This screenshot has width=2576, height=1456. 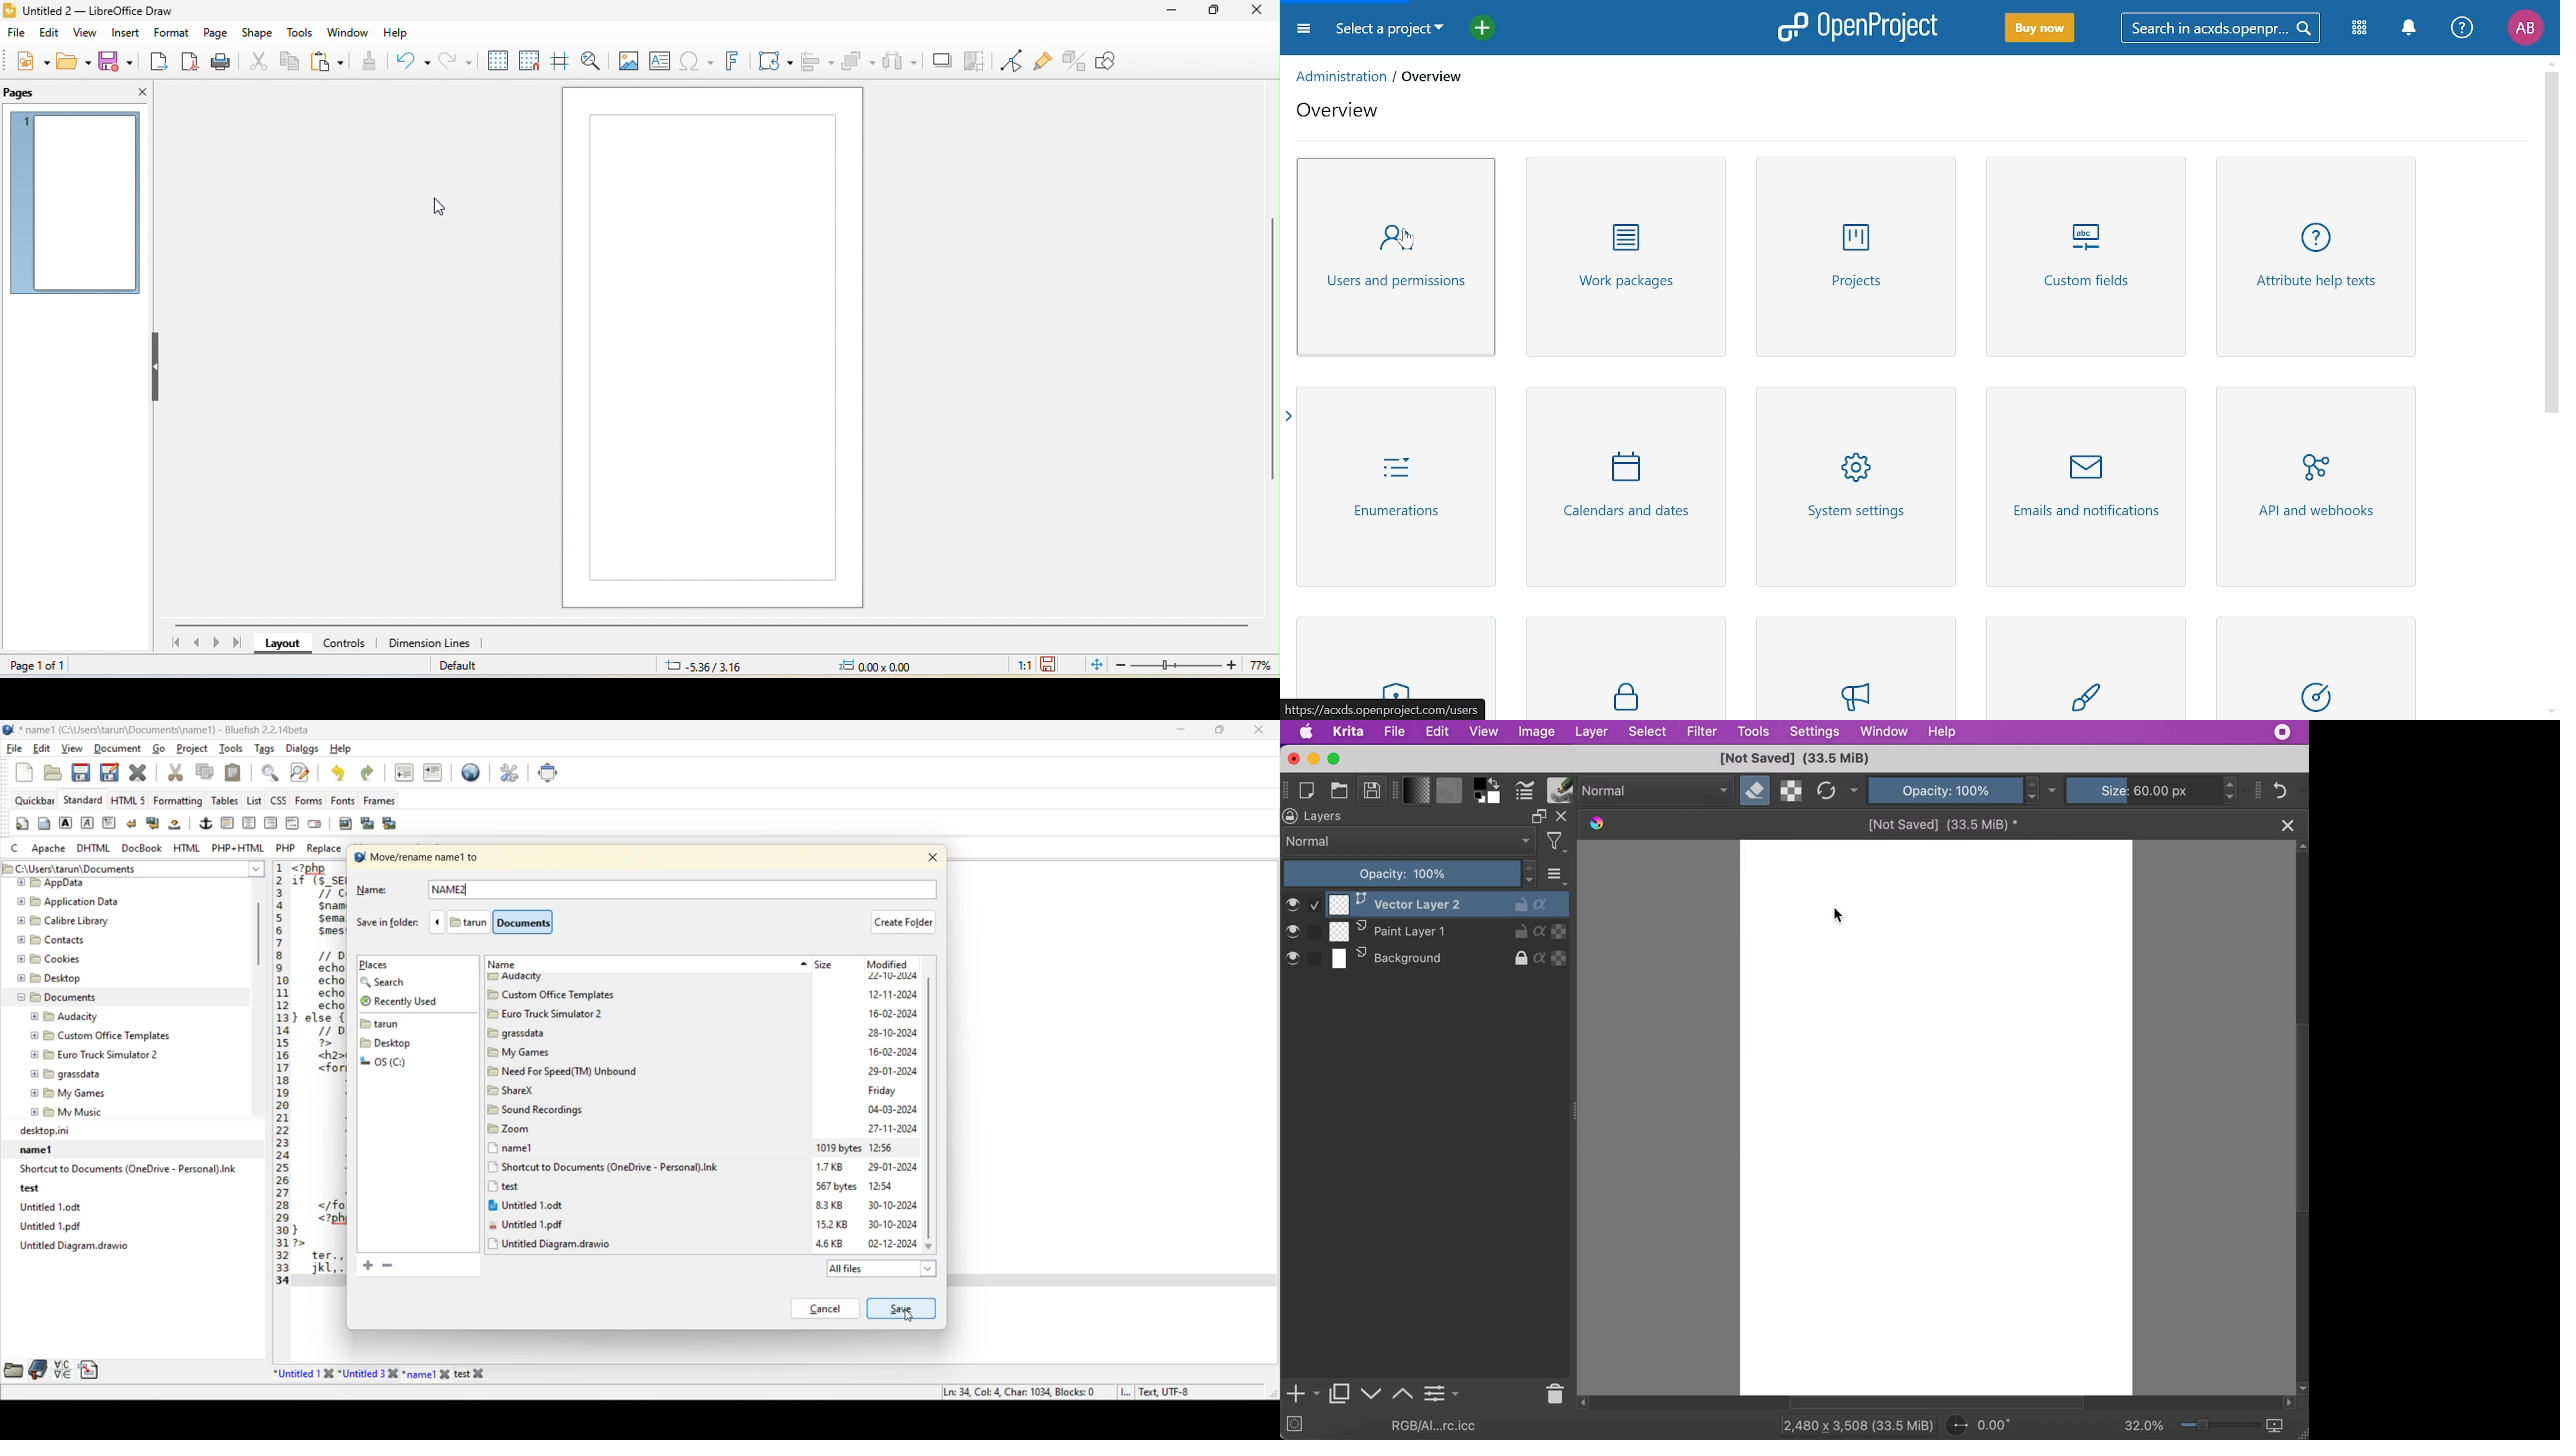 I want to click on opacity, so click(x=1945, y=789).